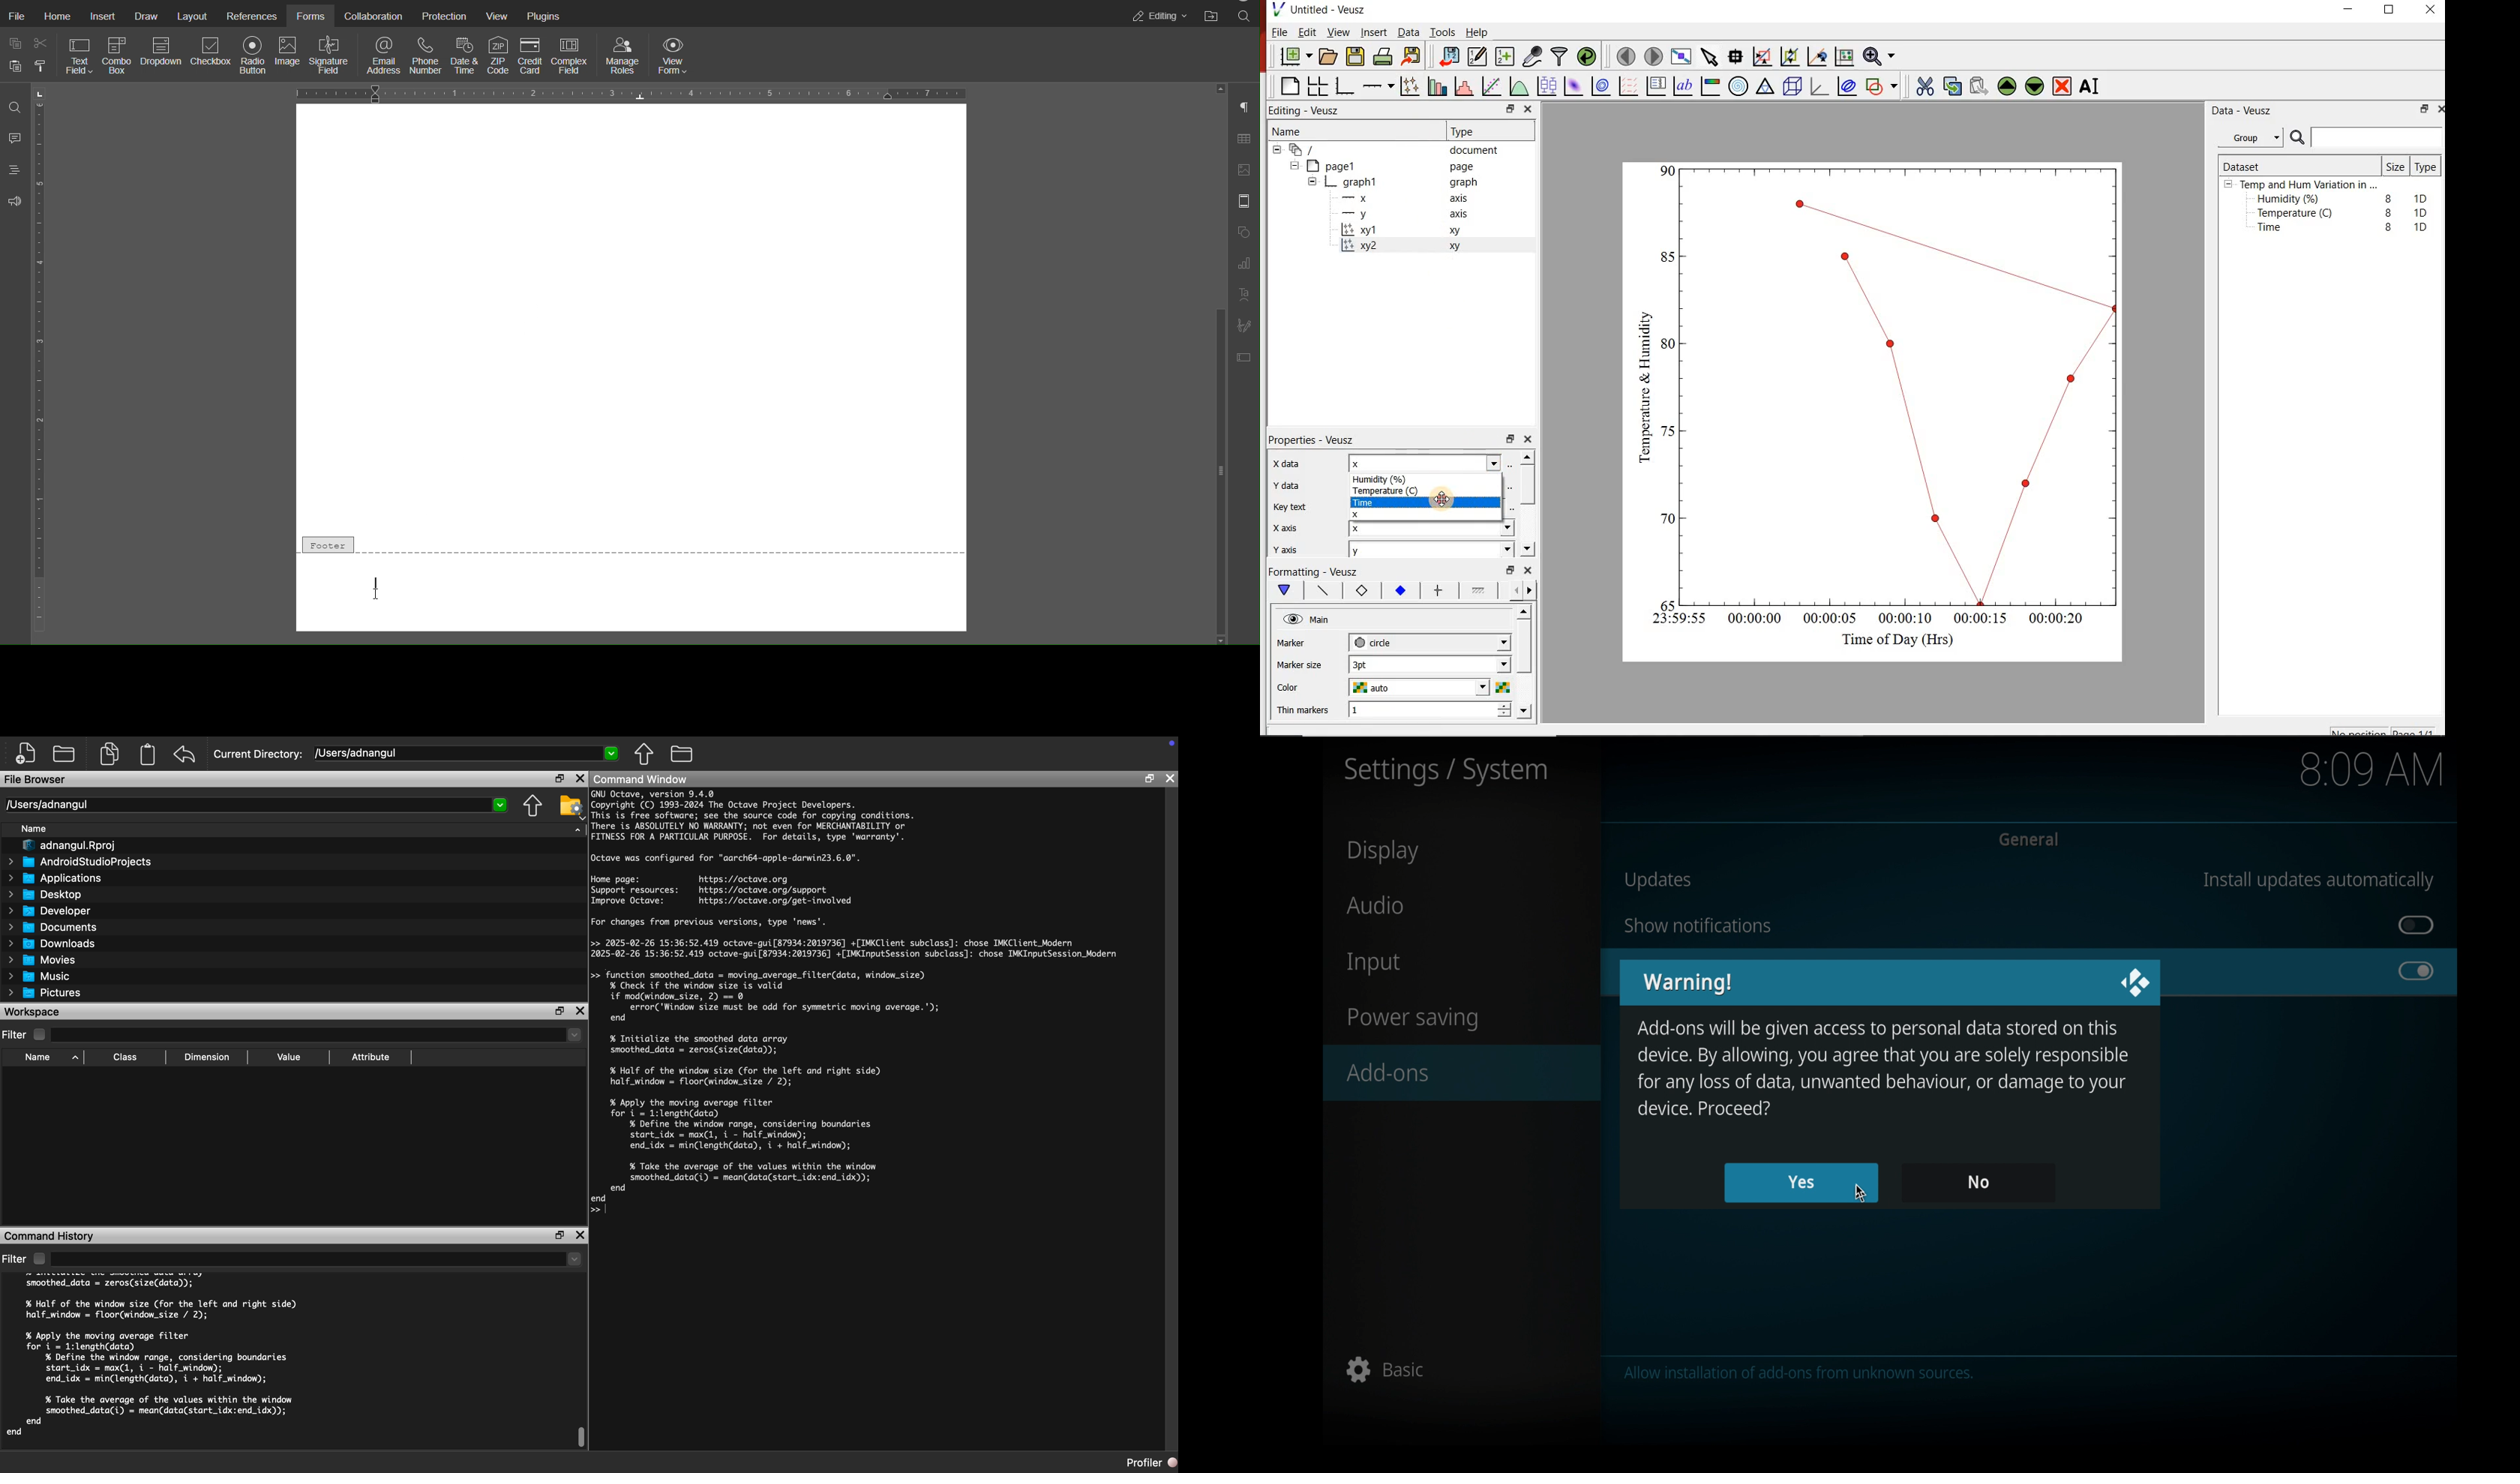 The image size is (2520, 1484). Describe the element at coordinates (2064, 86) in the screenshot. I see `Remove the selected widget` at that location.